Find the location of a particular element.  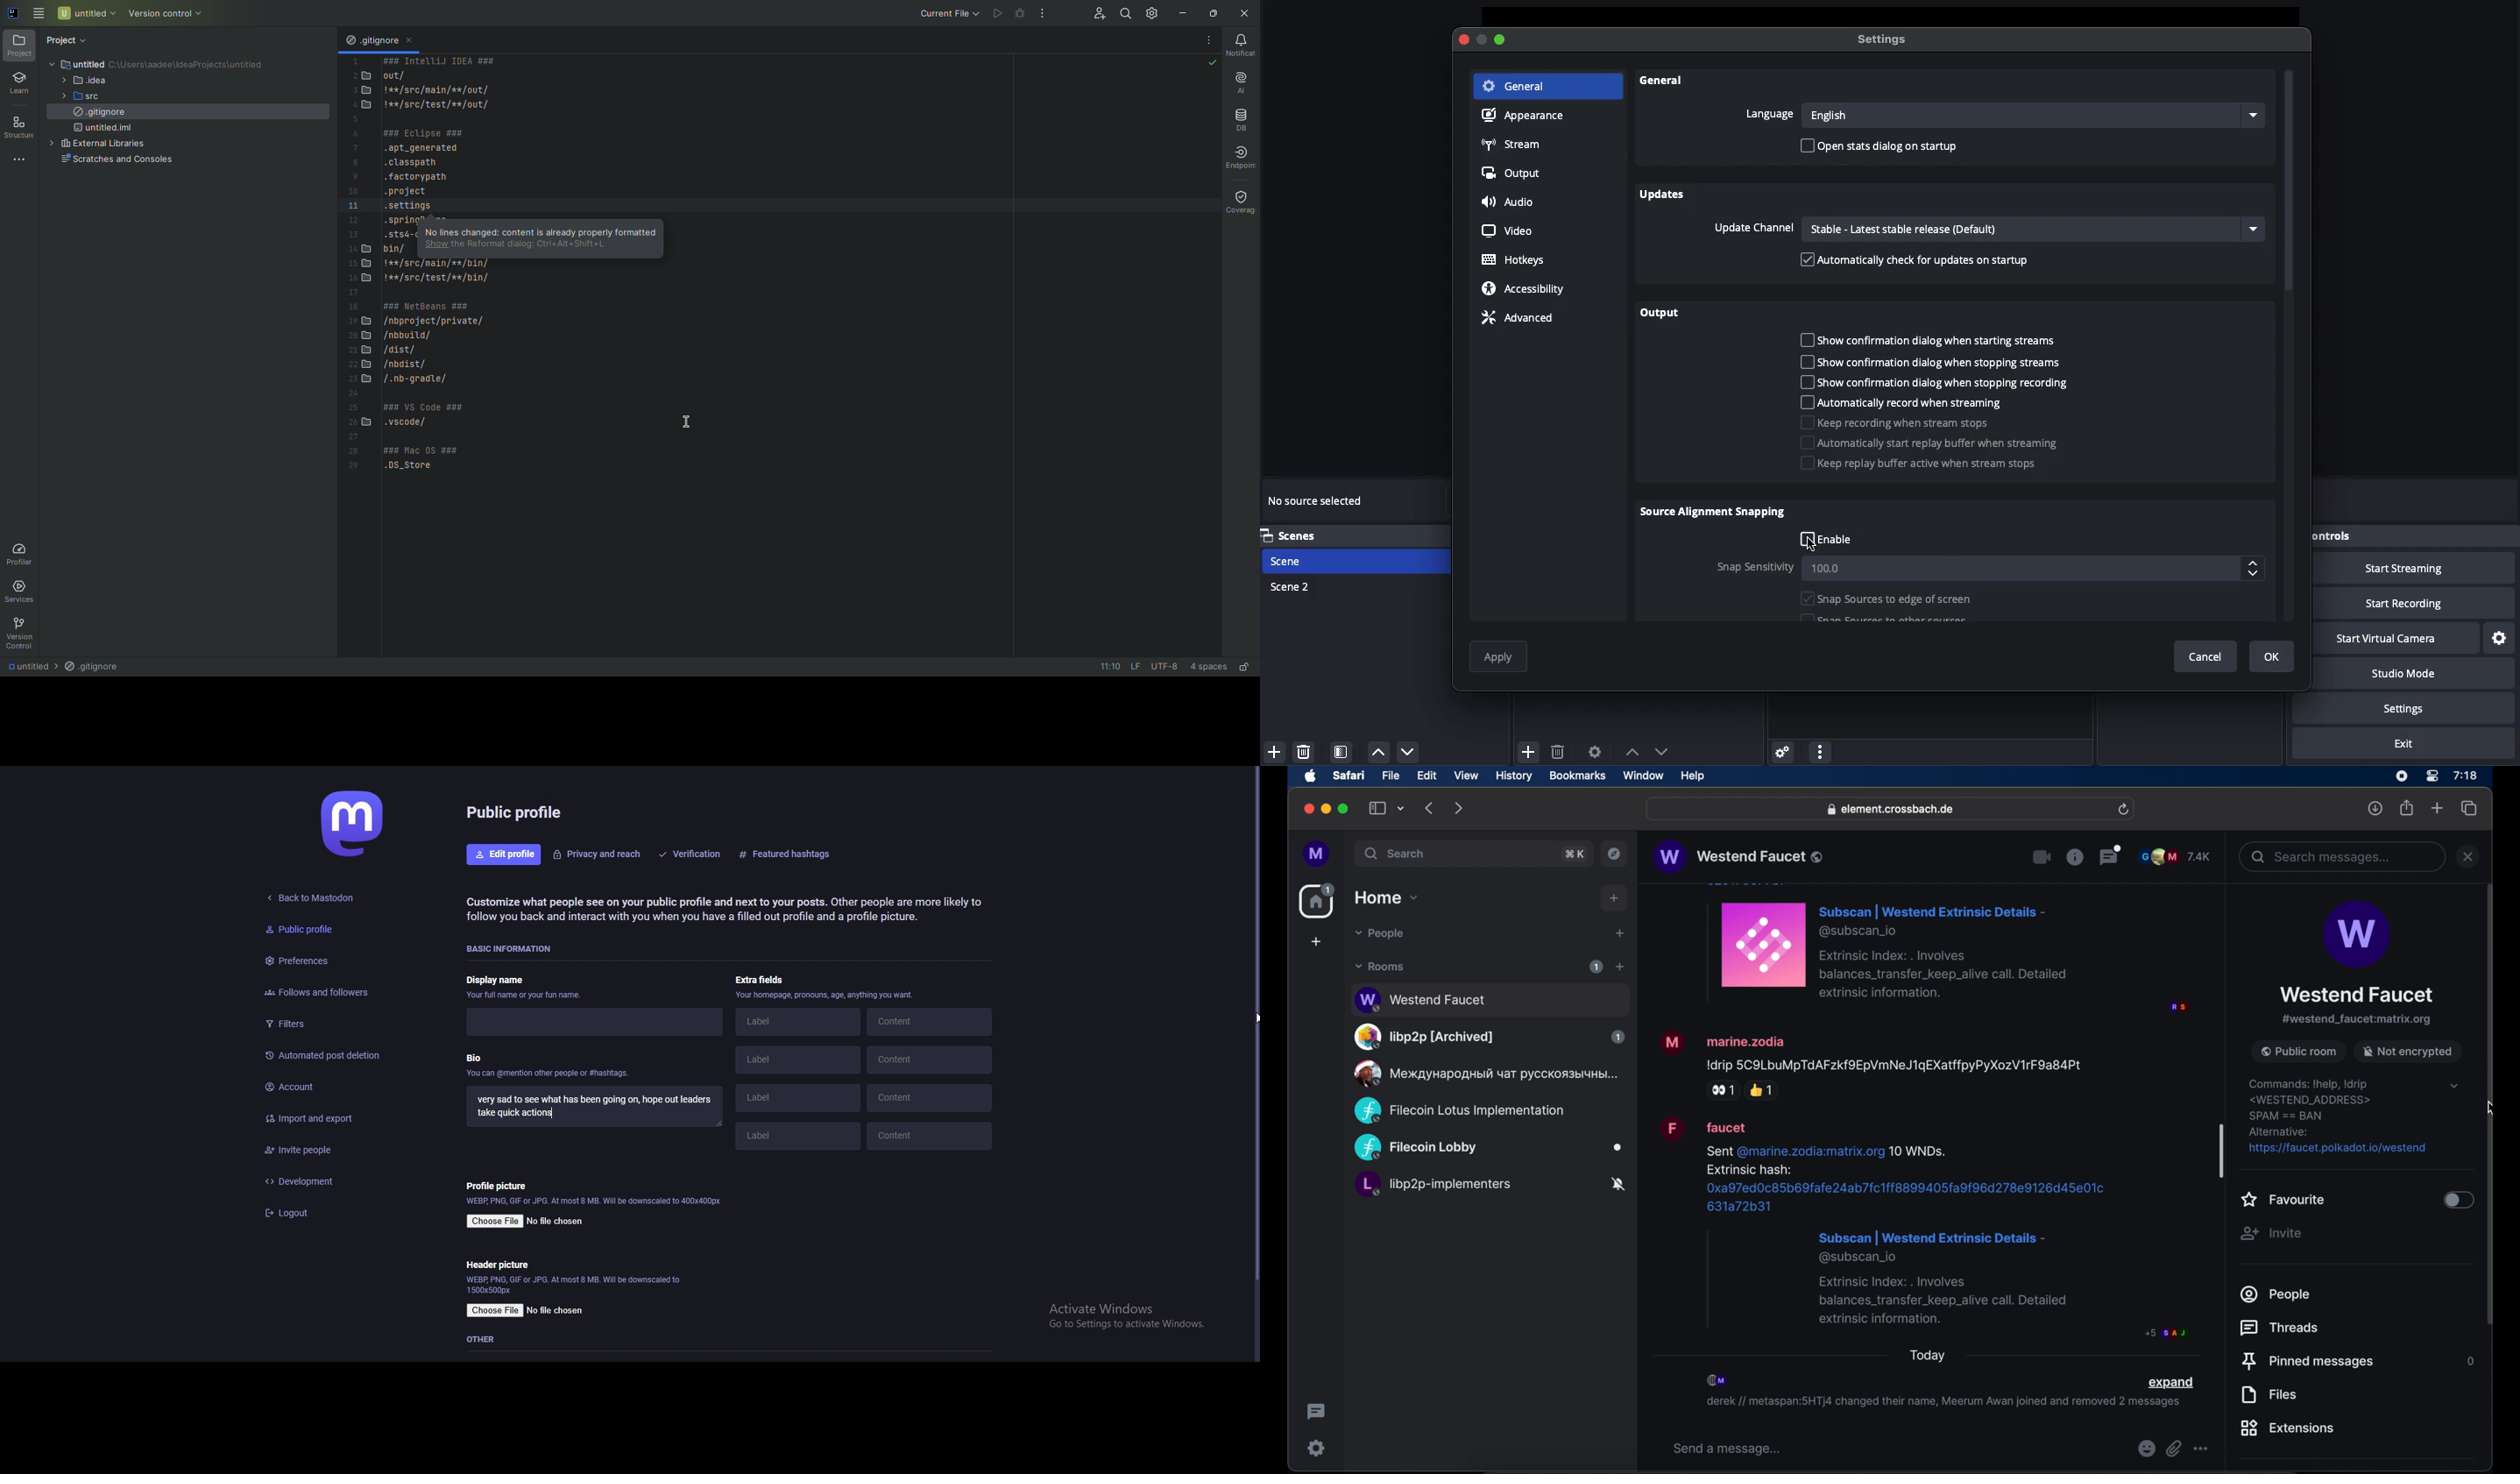

Studio mode is located at coordinates (2417, 676).